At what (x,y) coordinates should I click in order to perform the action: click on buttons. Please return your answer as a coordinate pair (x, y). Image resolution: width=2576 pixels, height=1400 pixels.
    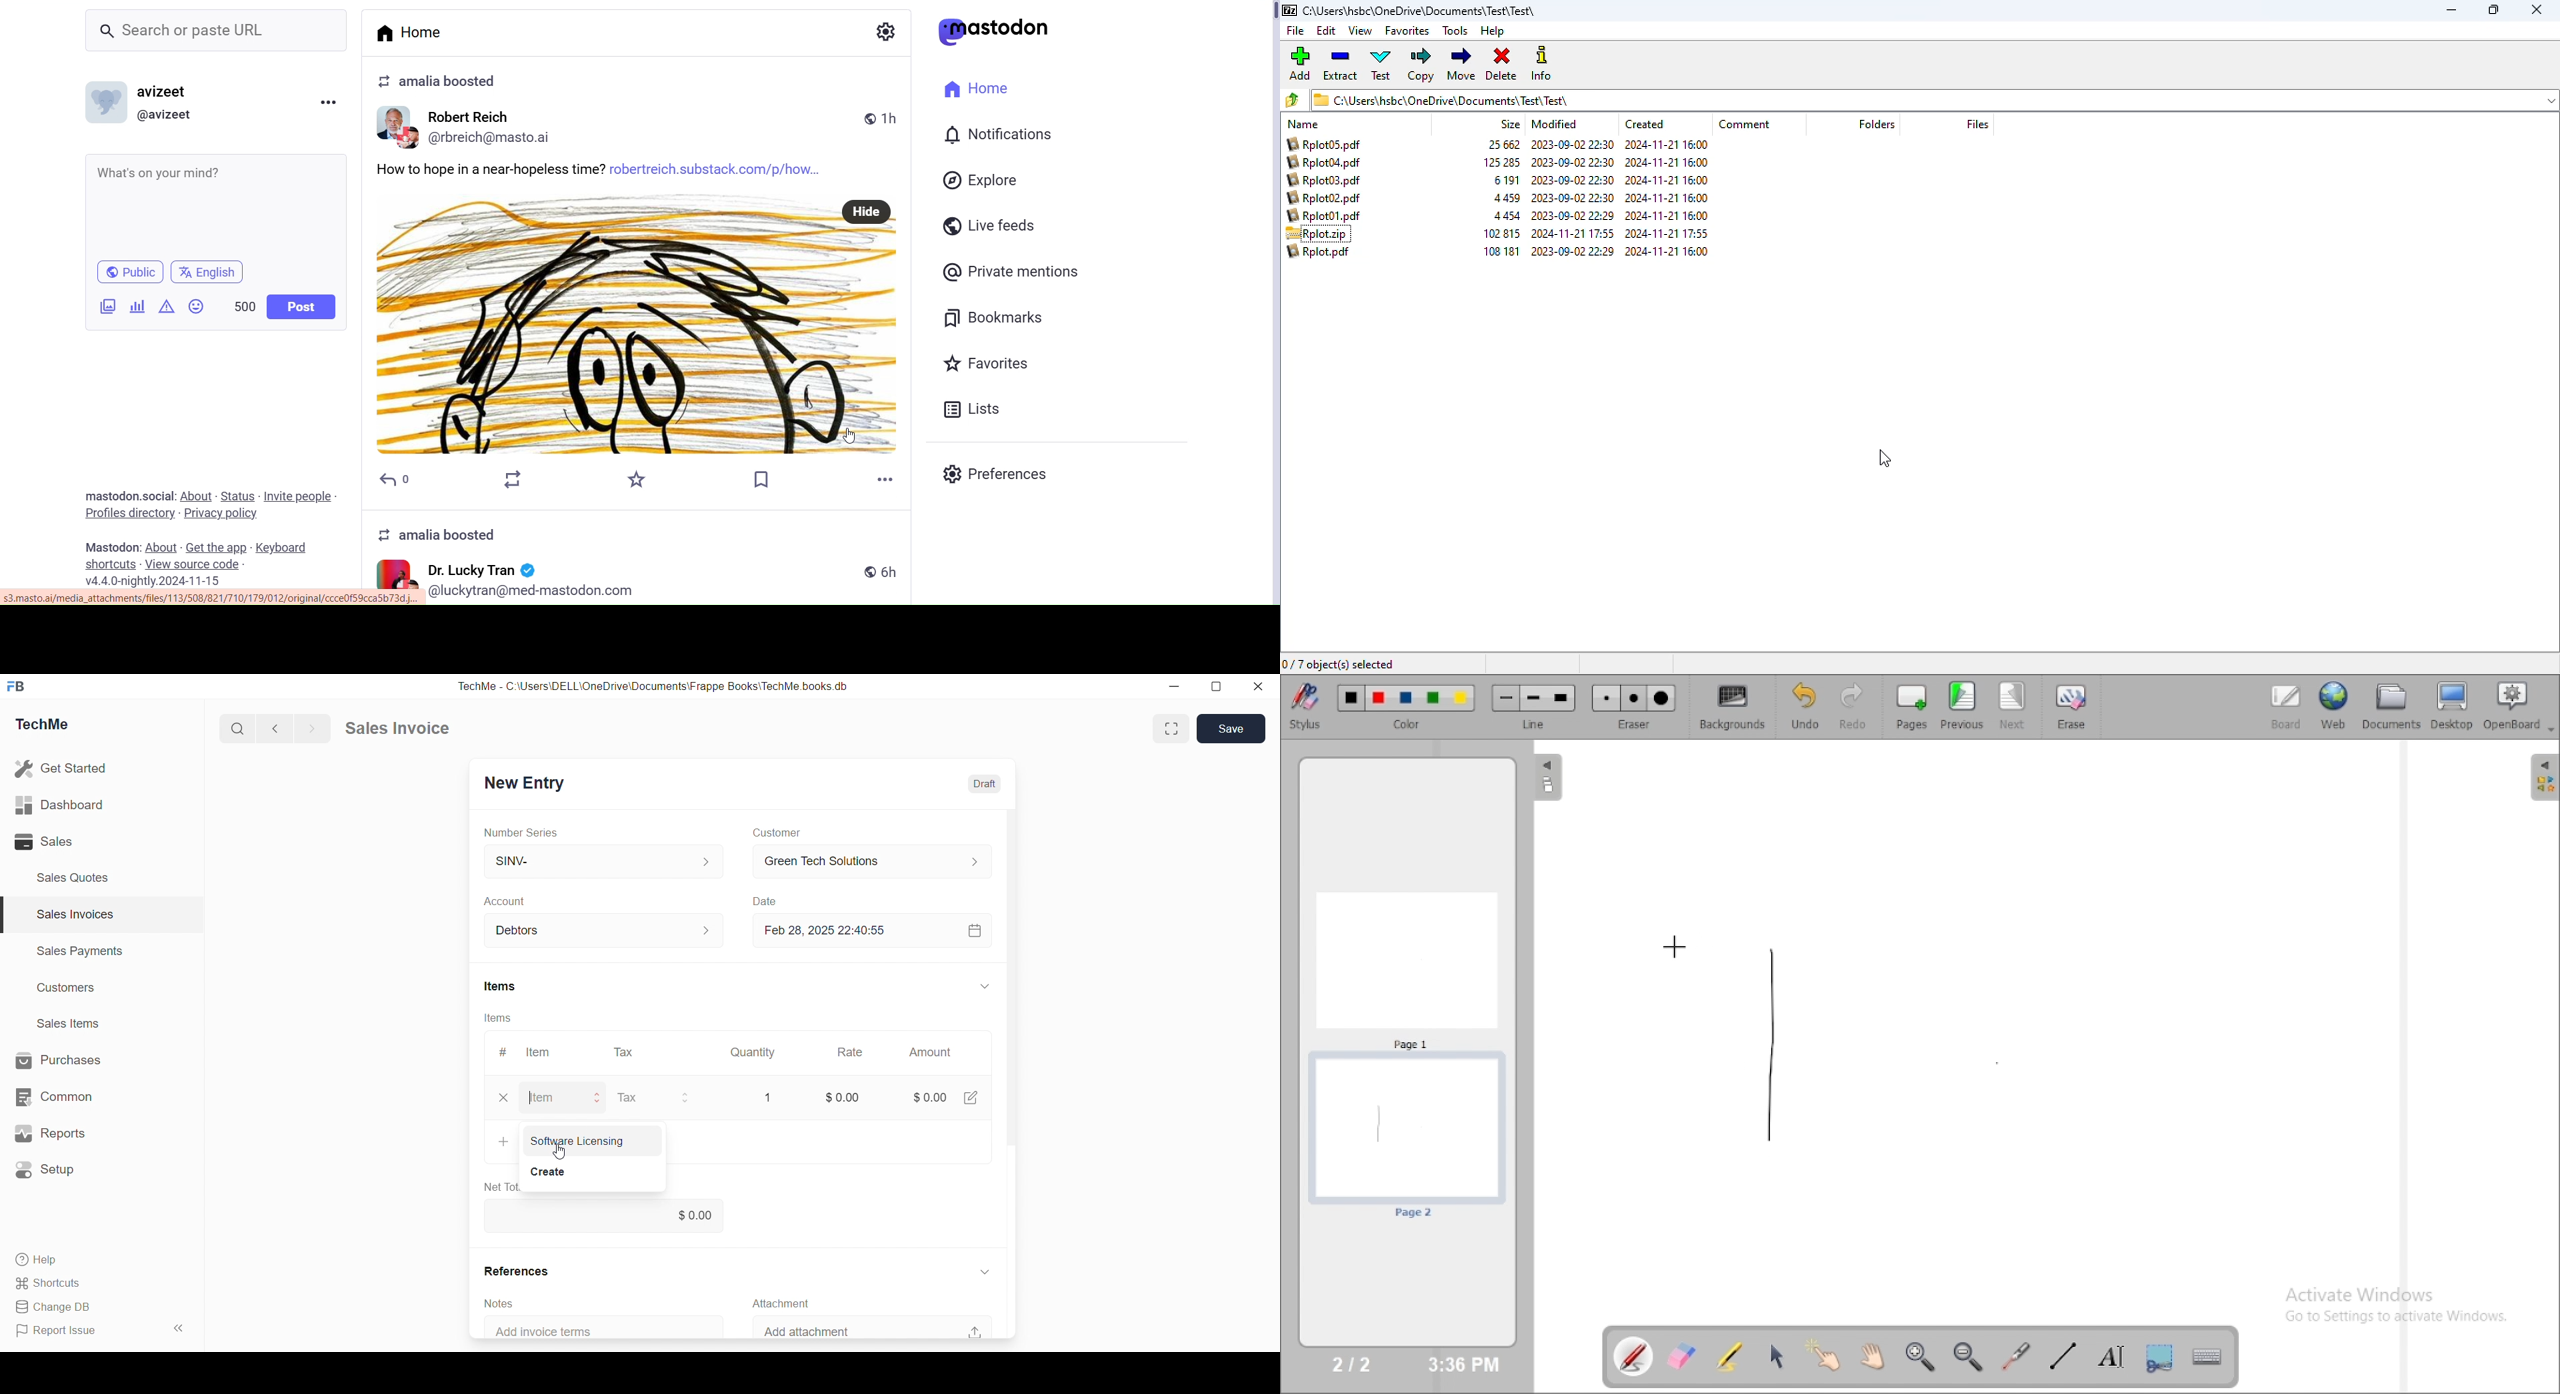
    Looking at the image, I should click on (684, 1099).